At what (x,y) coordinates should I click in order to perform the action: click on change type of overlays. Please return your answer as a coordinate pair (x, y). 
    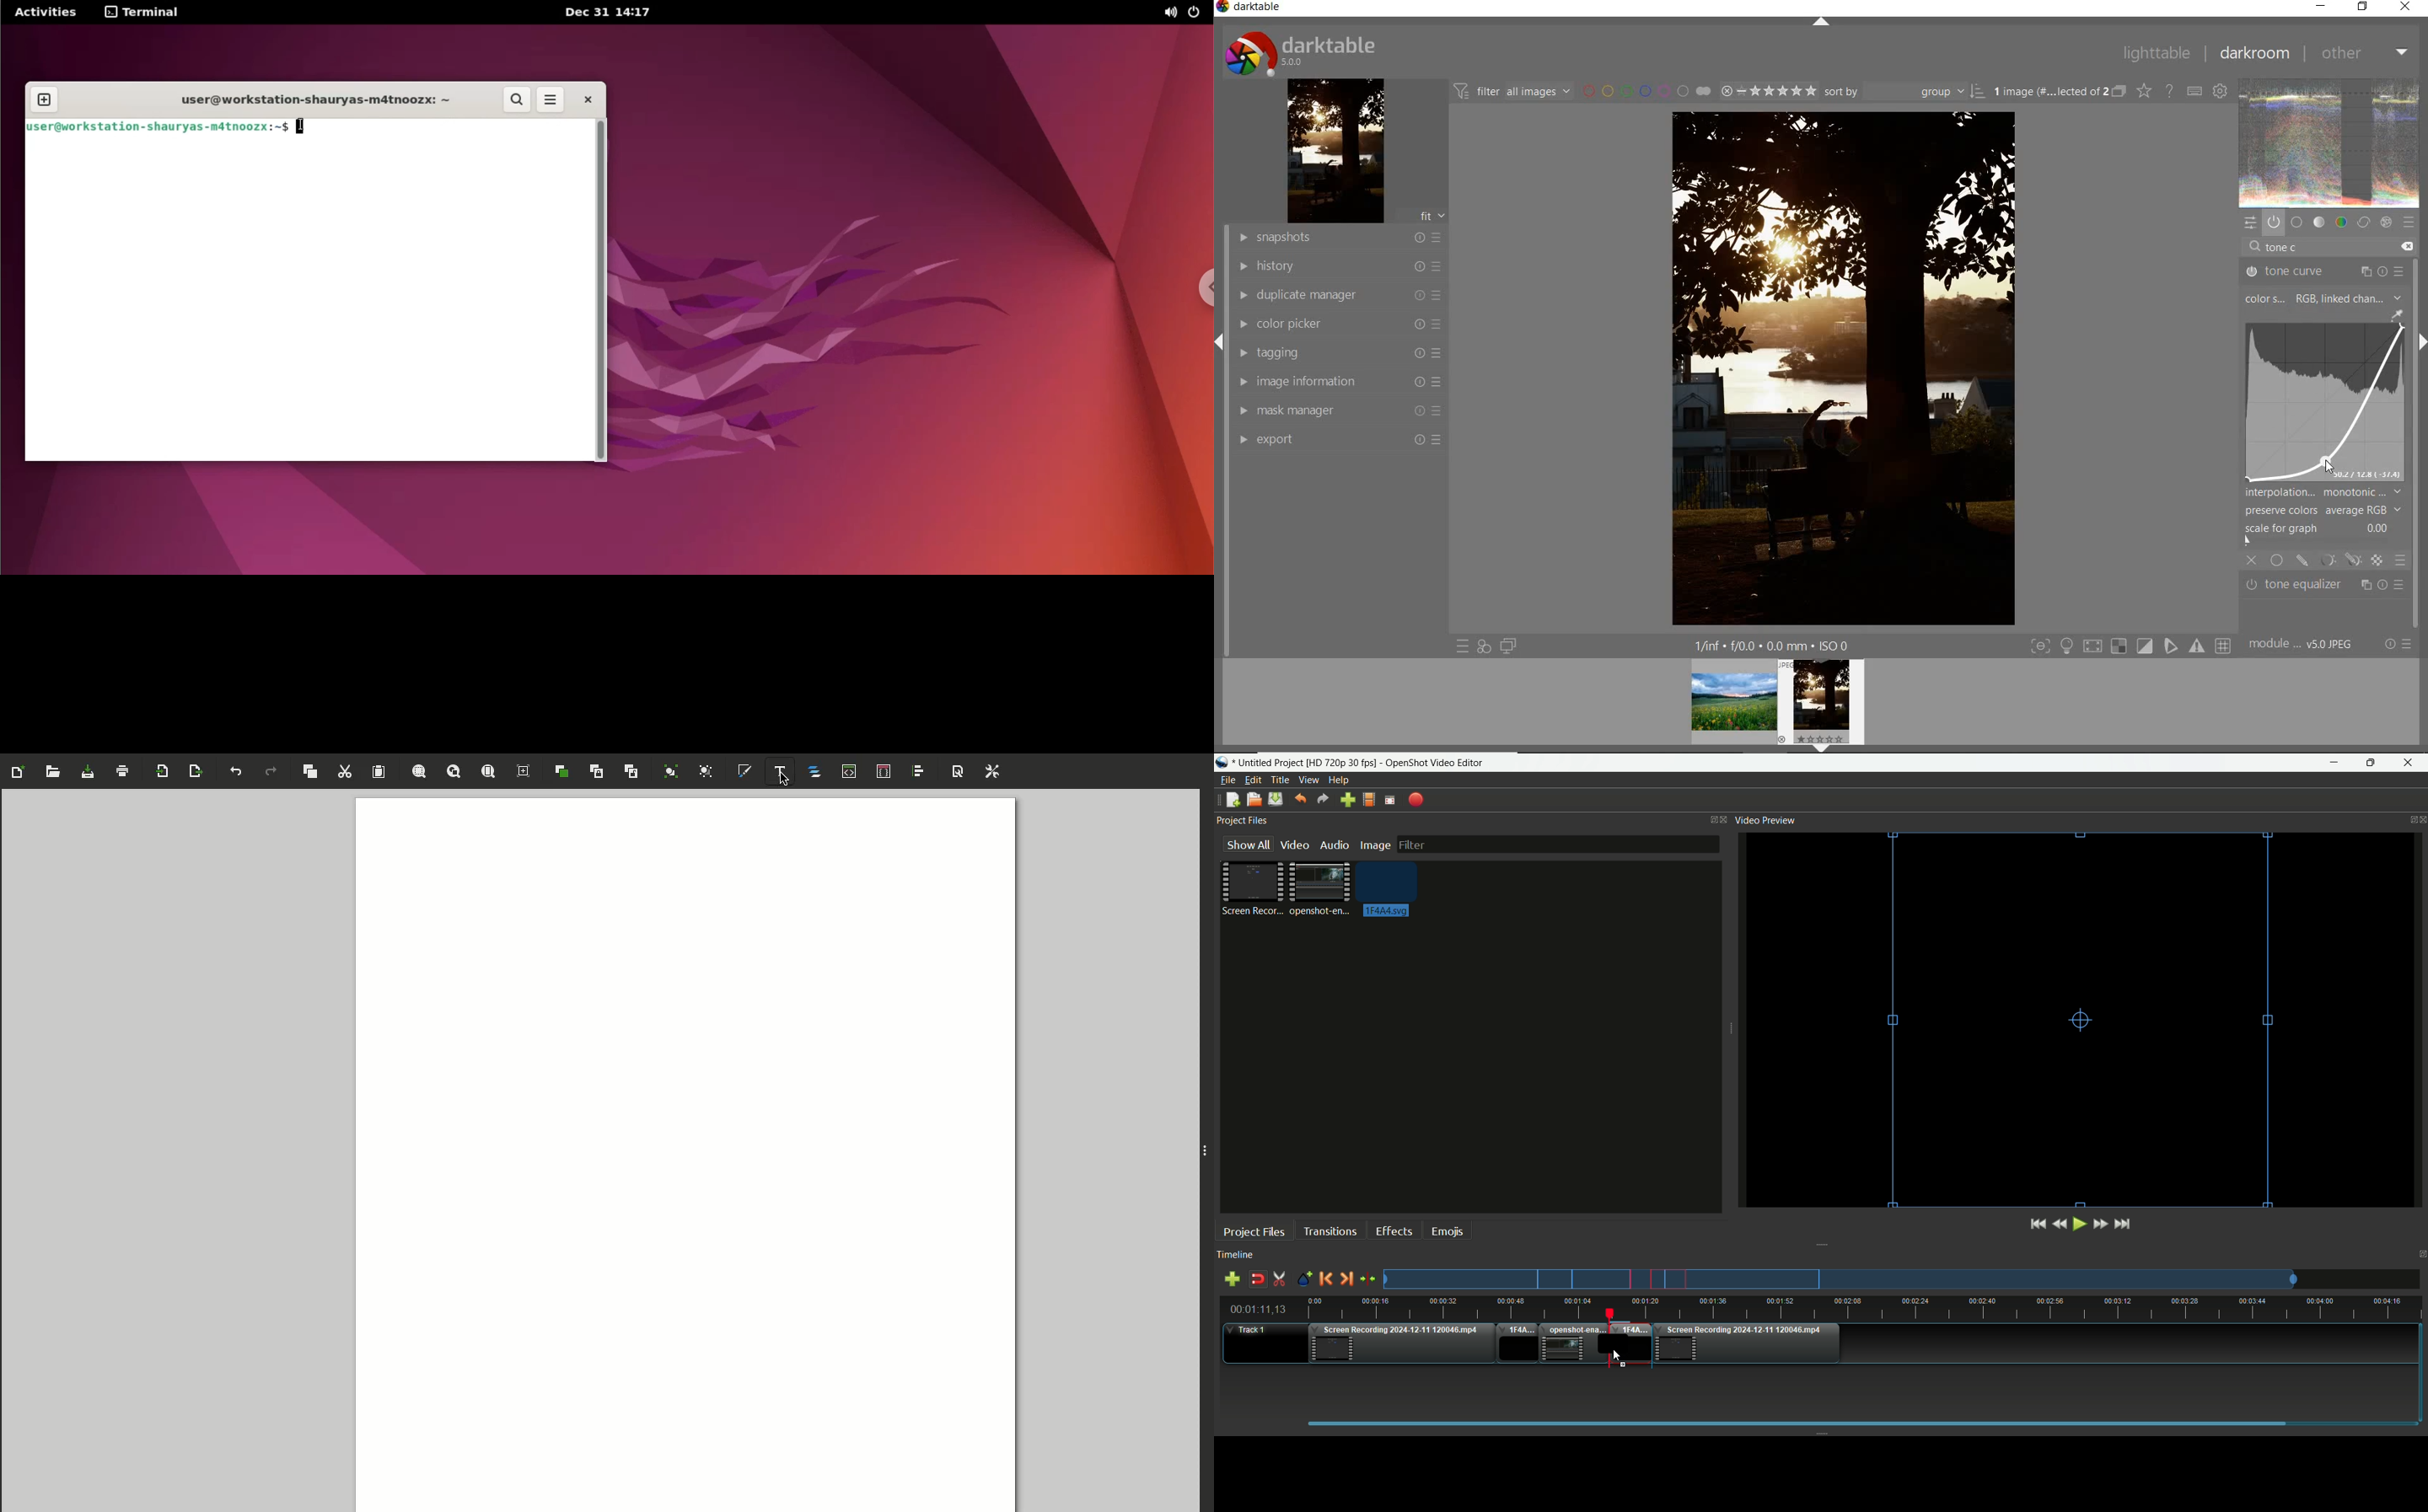
    Looking at the image, I should click on (2145, 90).